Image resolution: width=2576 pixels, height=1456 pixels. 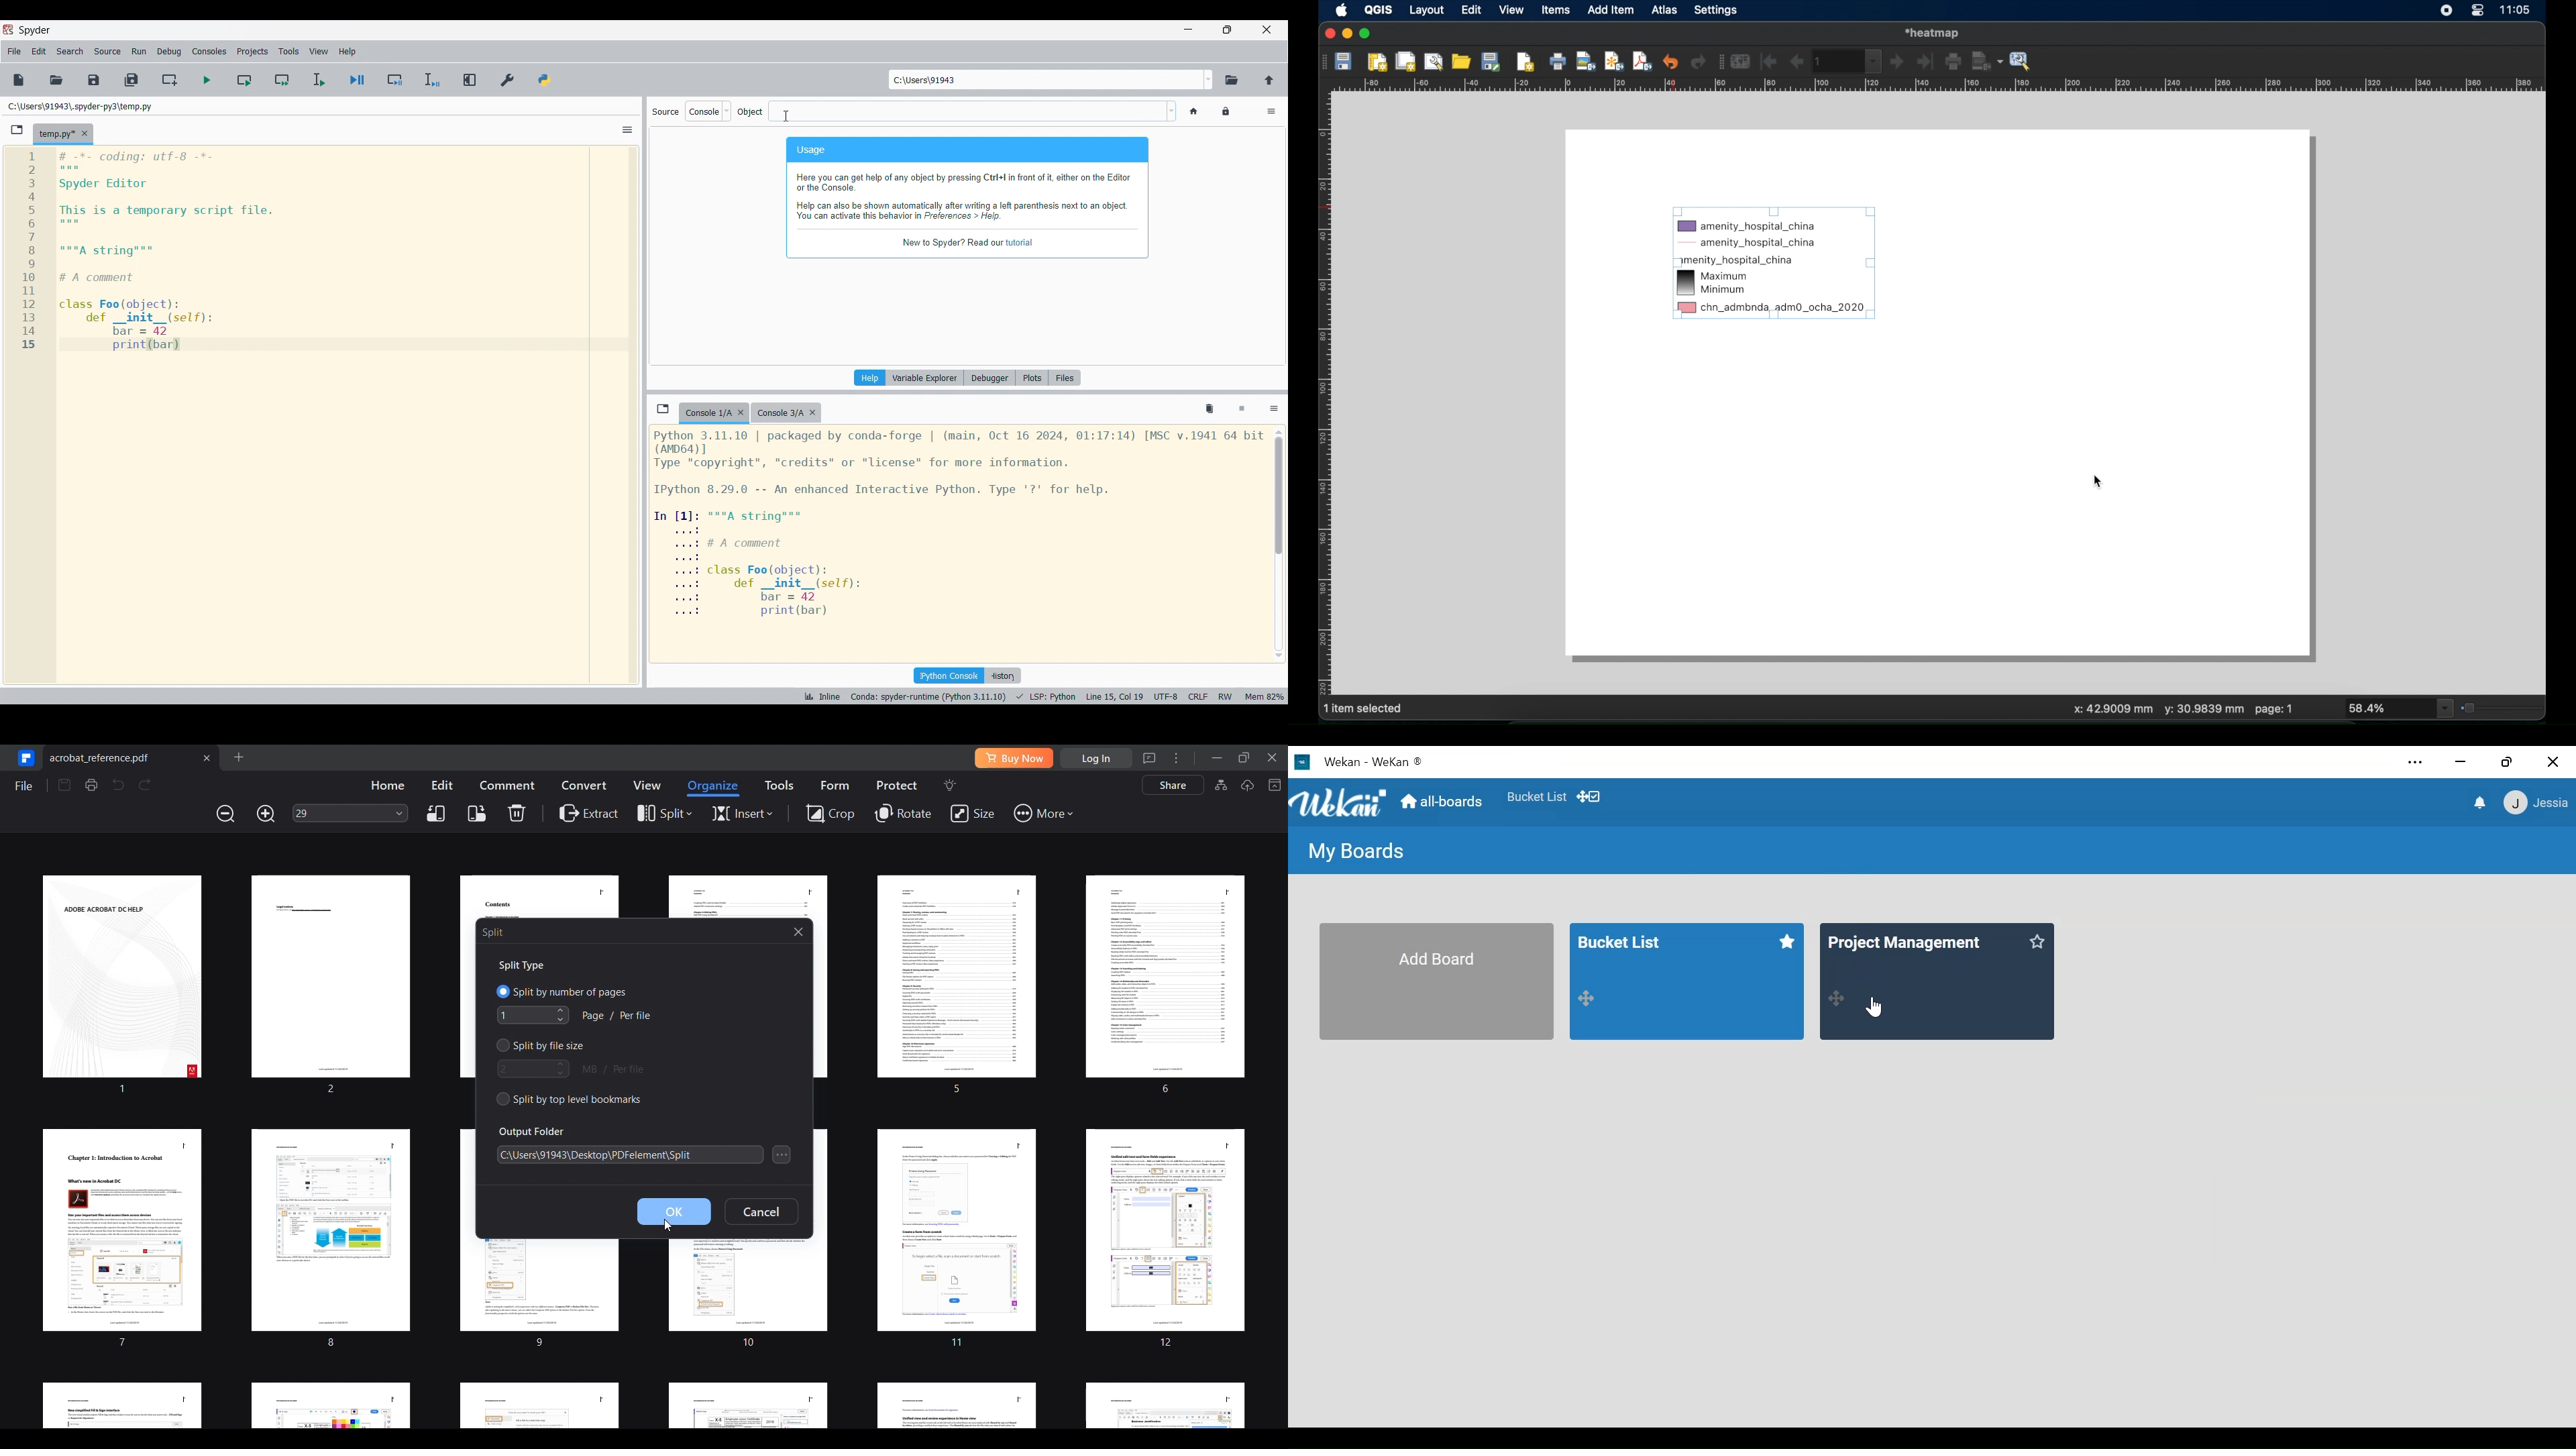 I want to click on Edit menu, so click(x=39, y=51).